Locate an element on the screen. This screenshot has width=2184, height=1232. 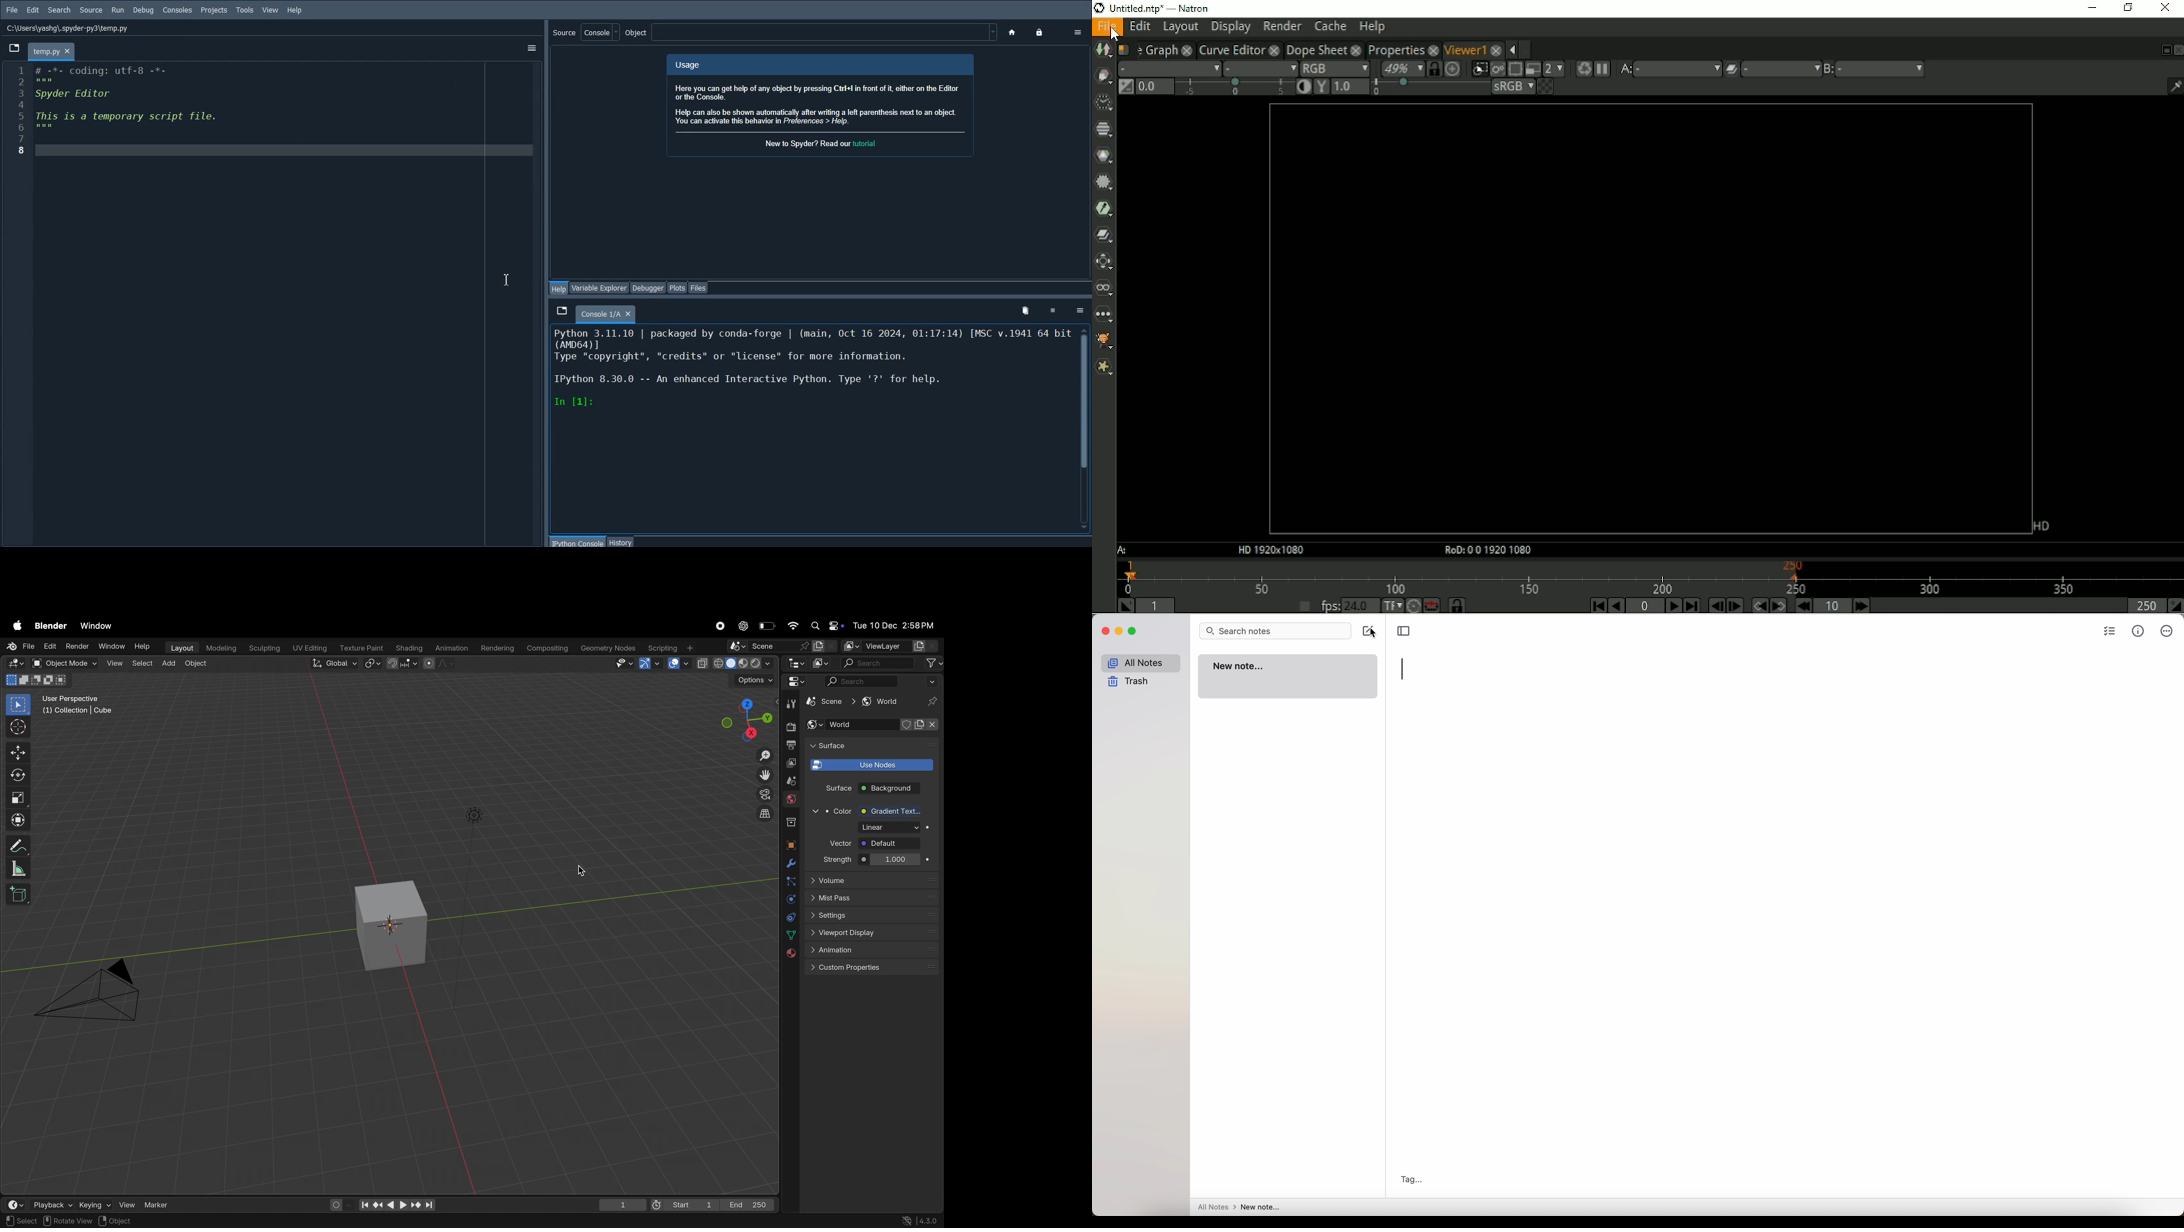
add is located at coordinates (168, 663).